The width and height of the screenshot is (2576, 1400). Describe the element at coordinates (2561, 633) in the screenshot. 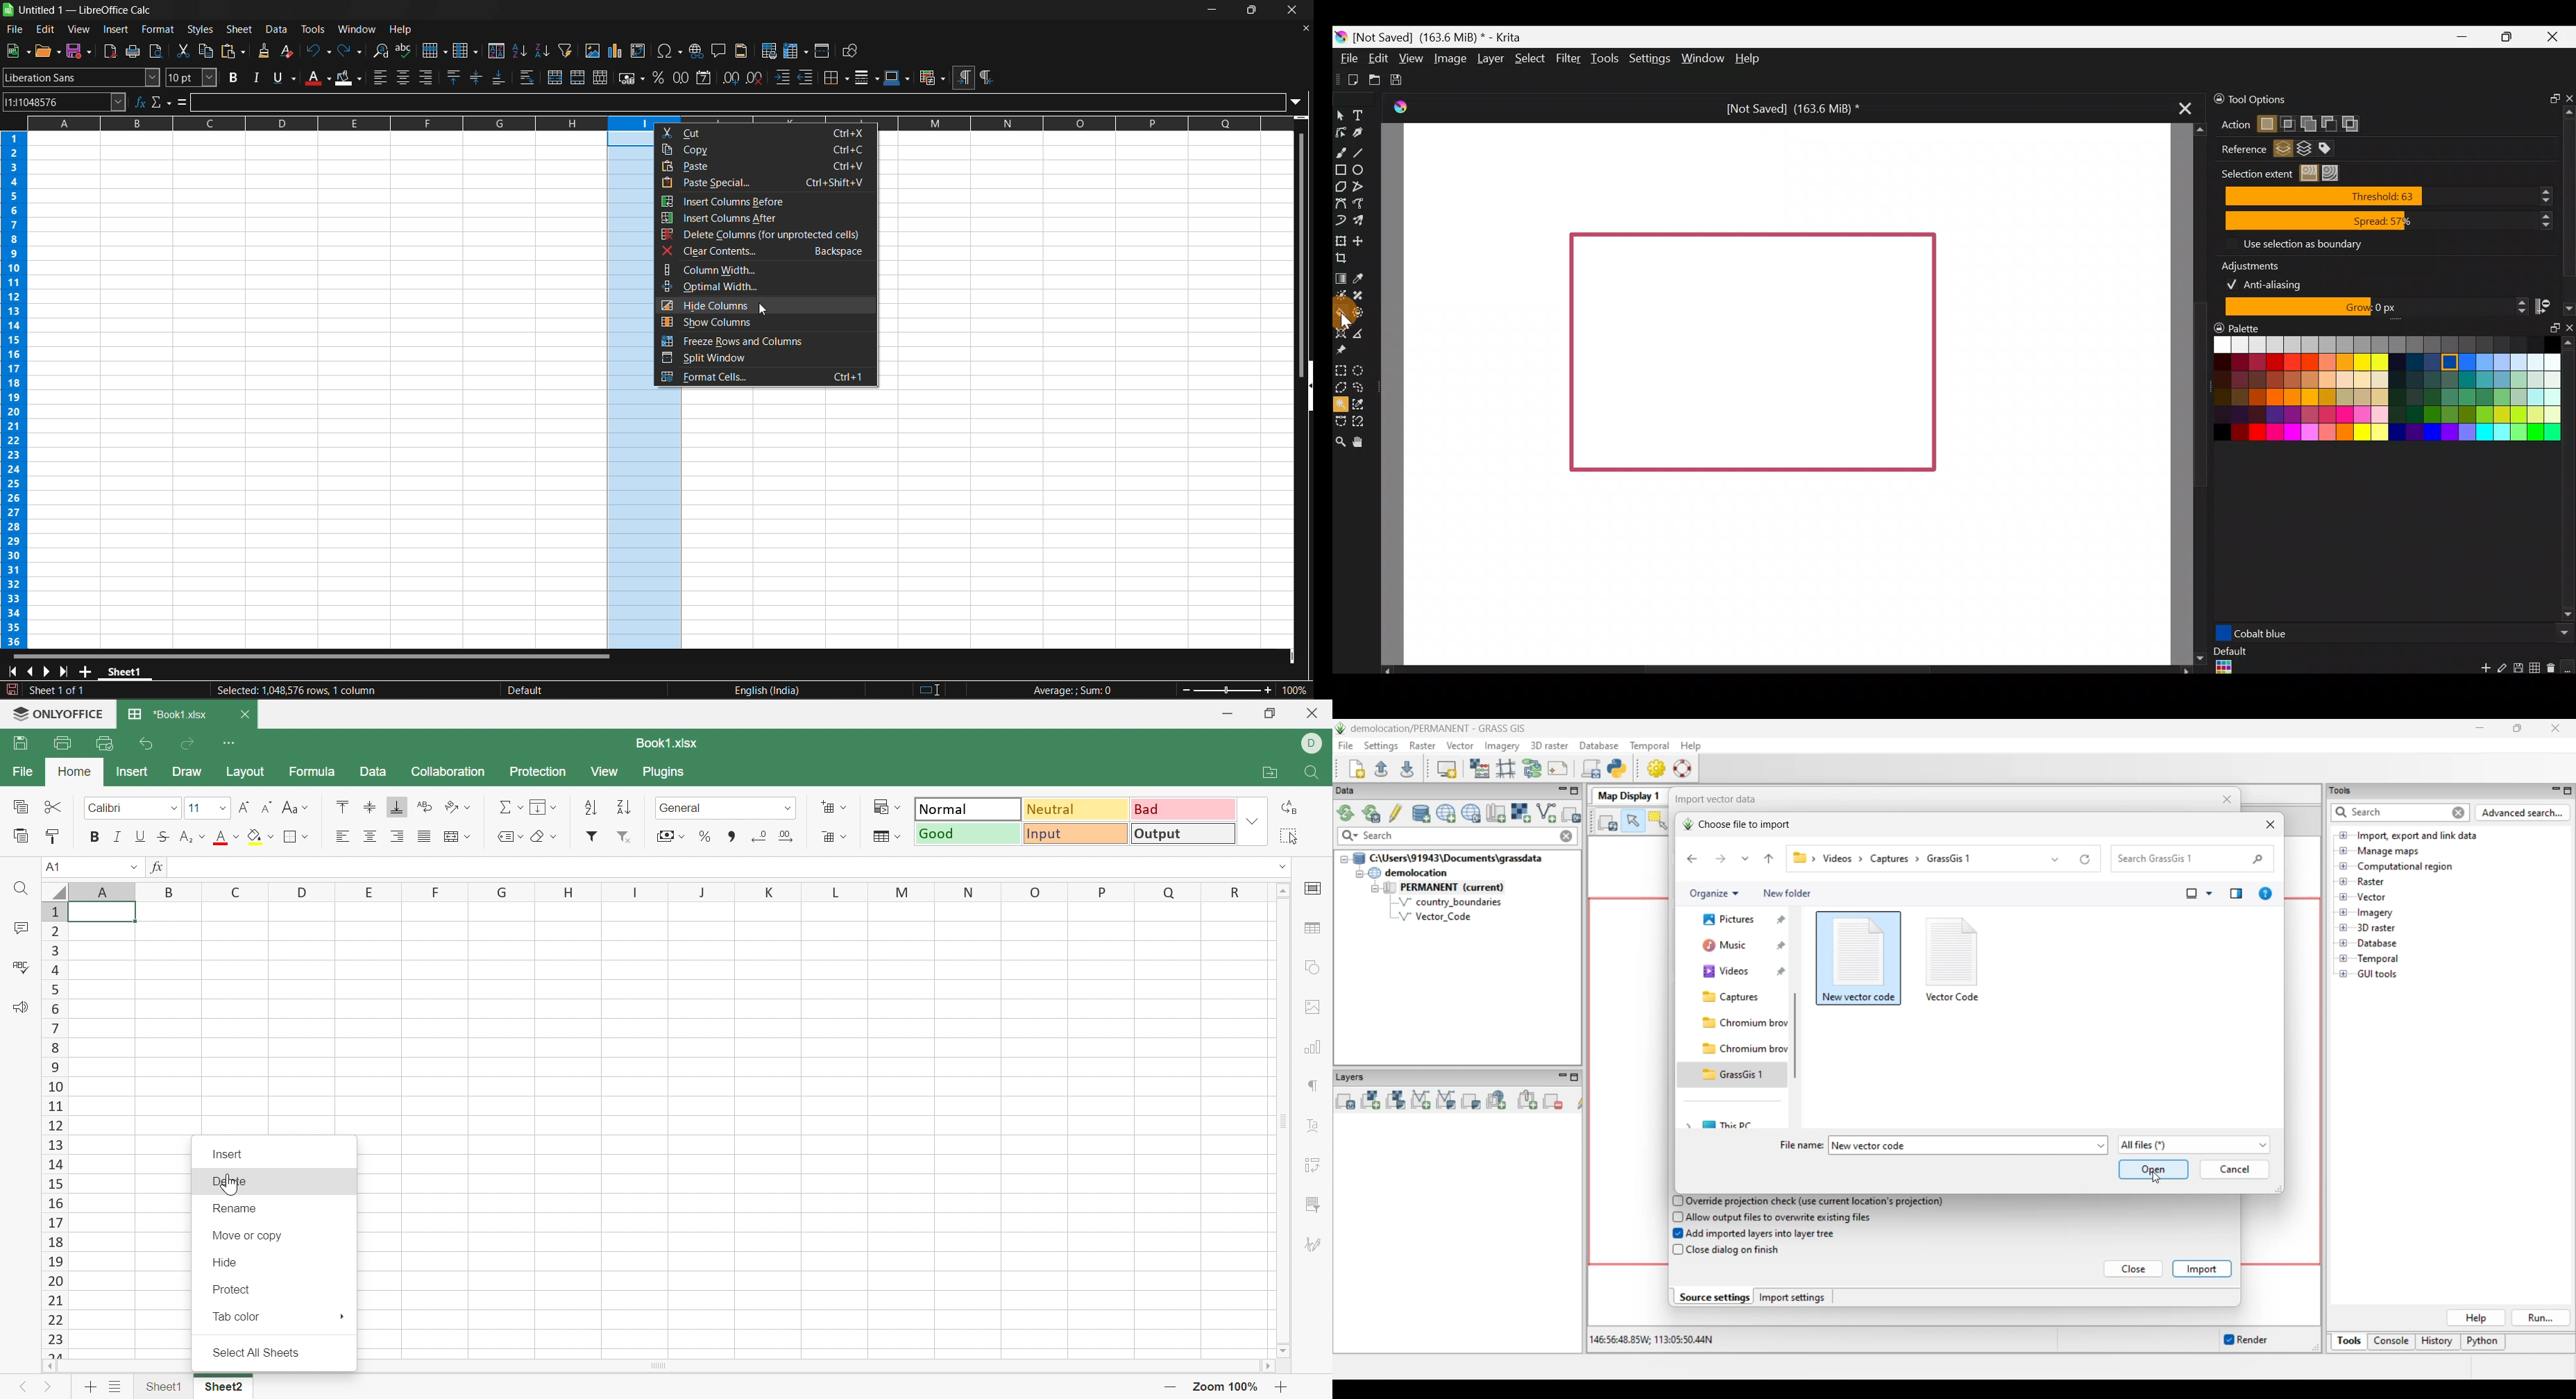

I see `Scroll button` at that location.